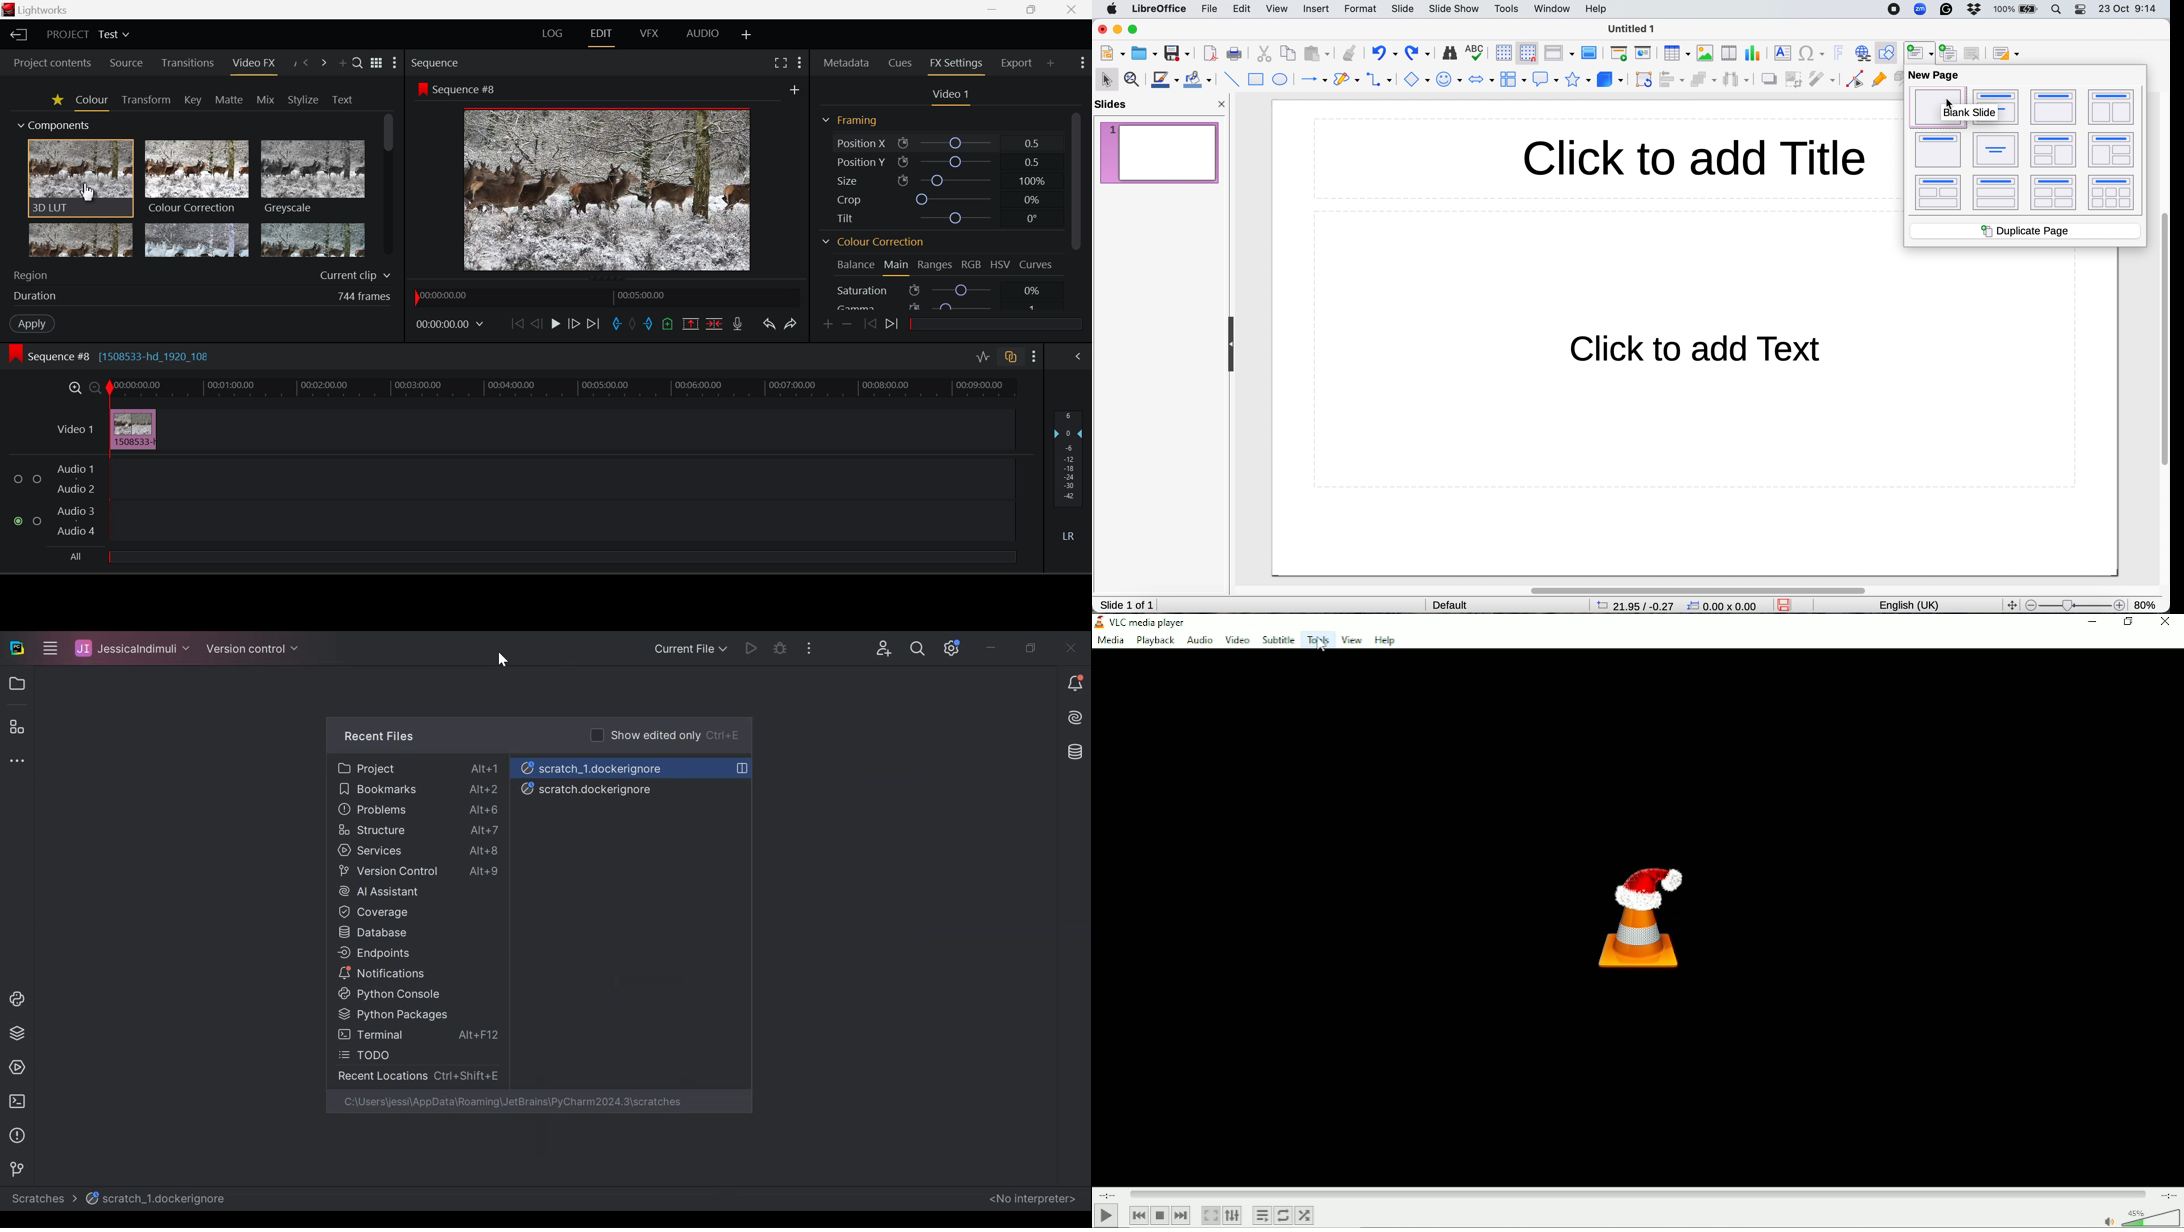  What do you see at coordinates (1211, 52) in the screenshot?
I see `export directly as pdf` at bounding box center [1211, 52].